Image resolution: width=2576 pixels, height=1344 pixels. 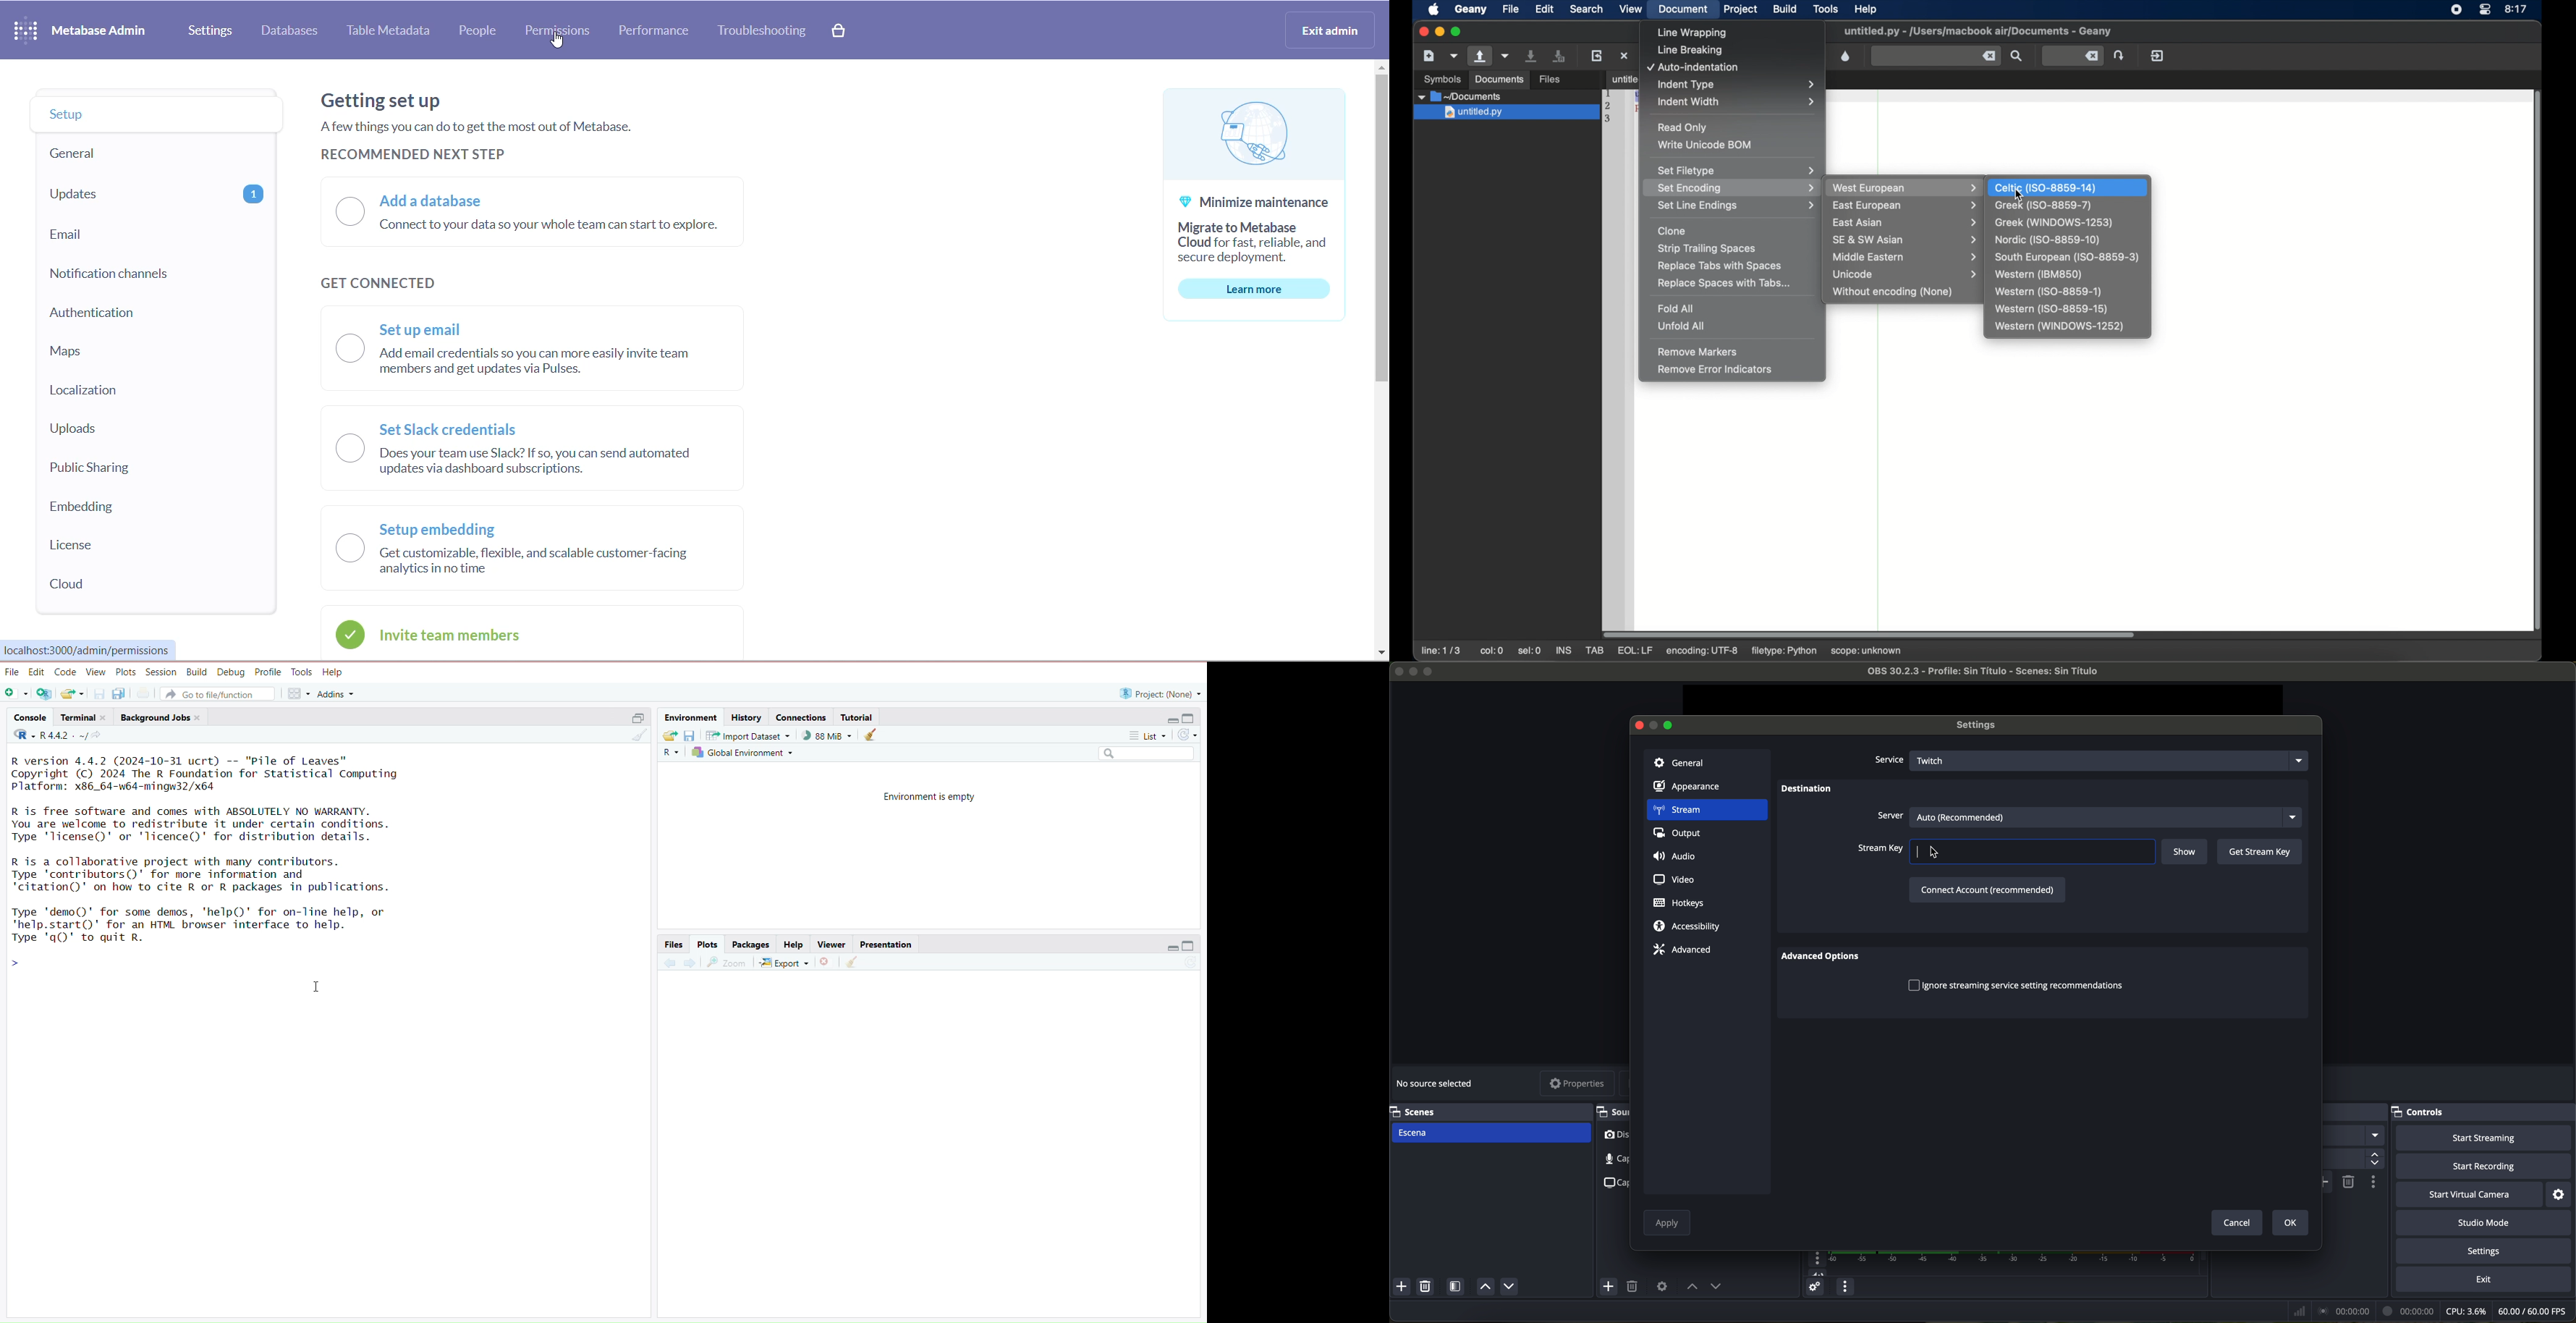 What do you see at coordinates (727, 964) in the screenshot?
I see `zoom` at bounding box center [727, 964].